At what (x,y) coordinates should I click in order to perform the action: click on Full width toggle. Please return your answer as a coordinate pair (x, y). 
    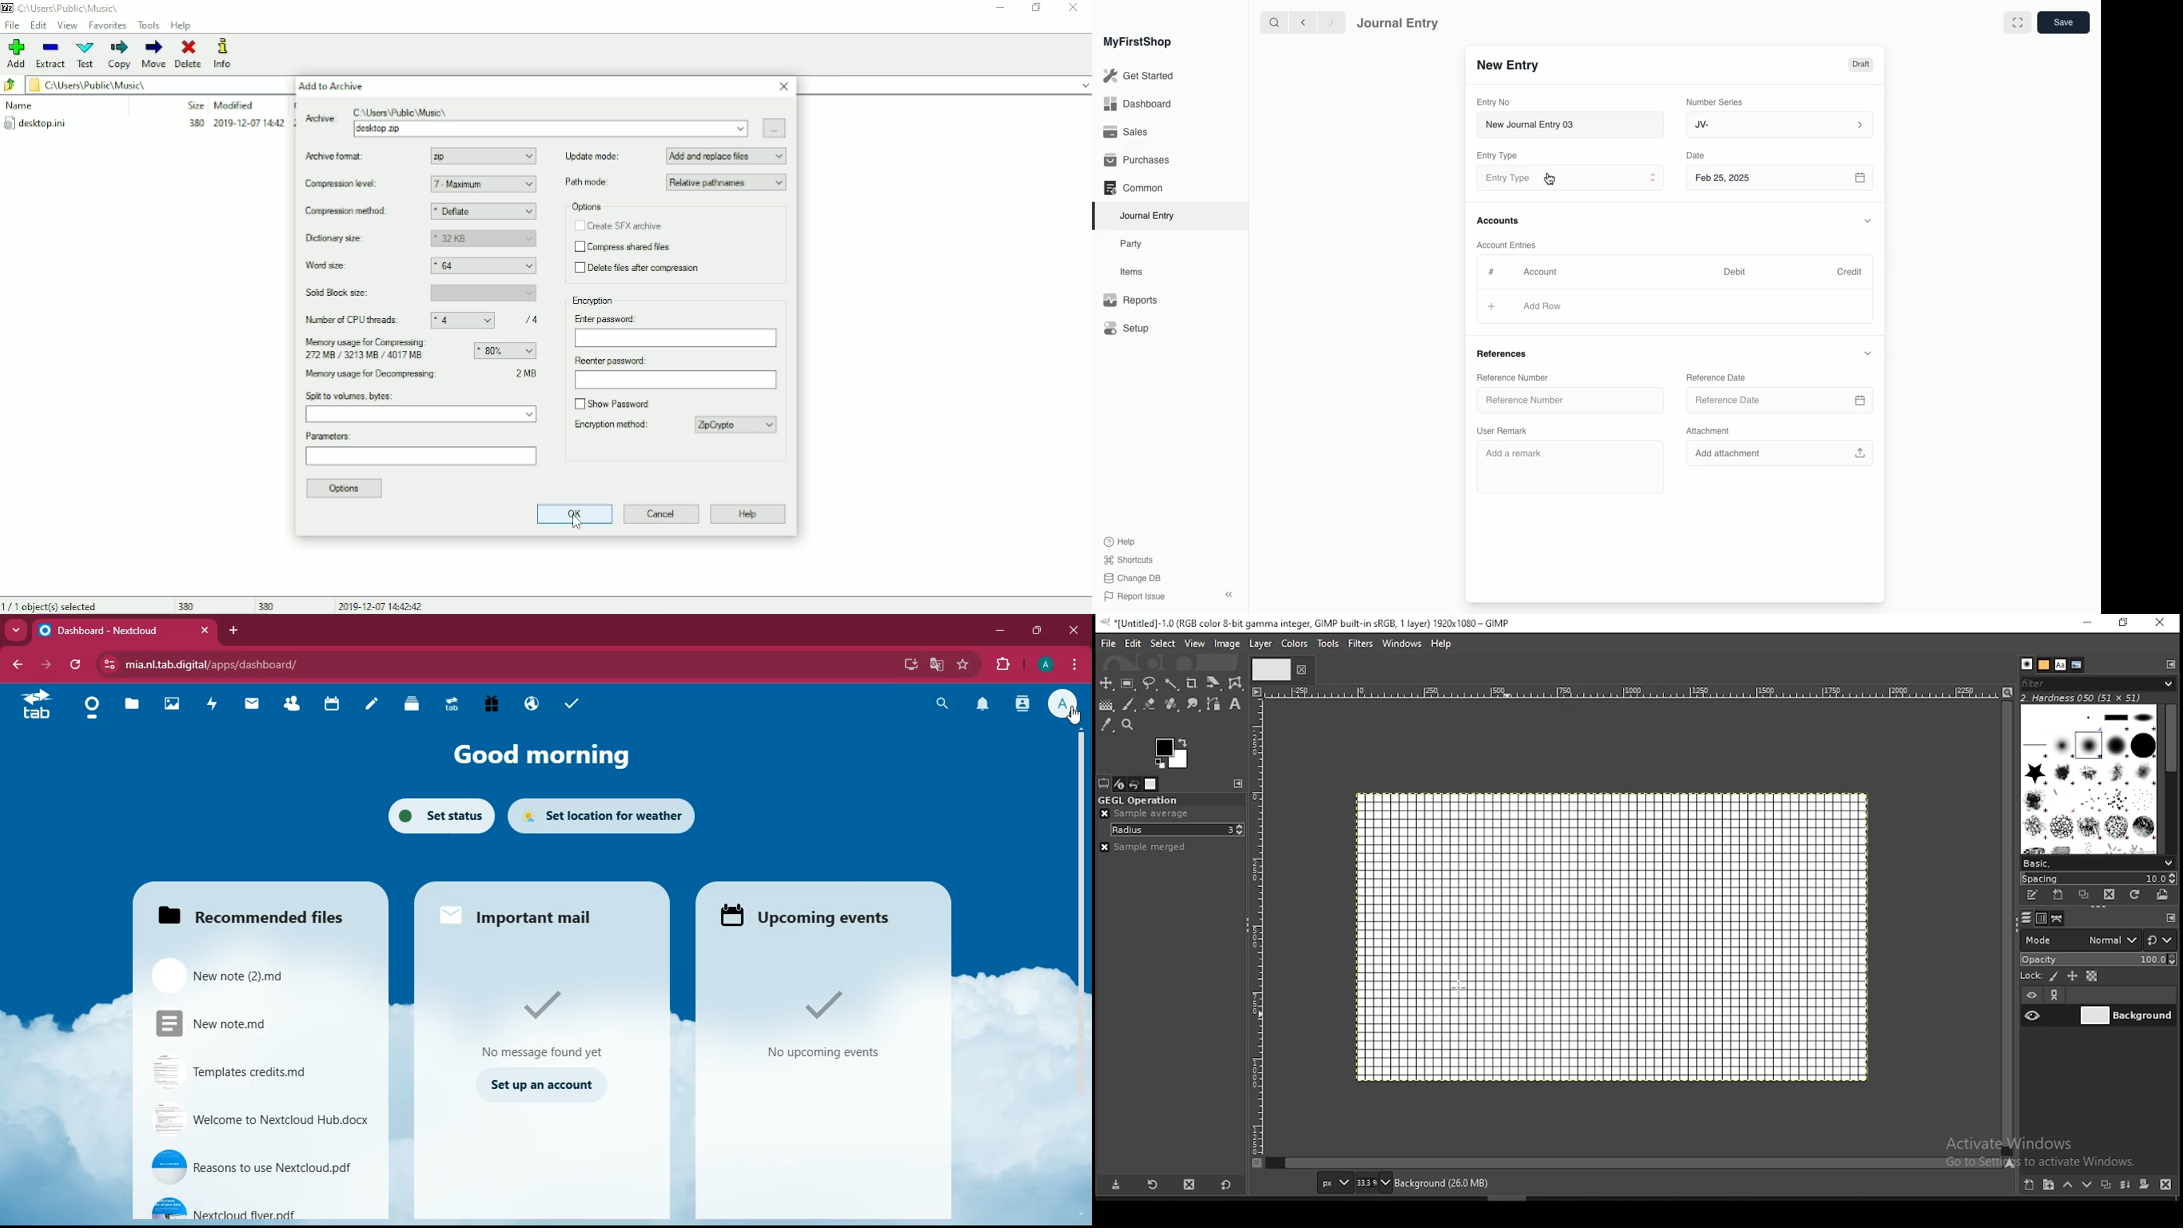
    Looking at the image, I should click on (2017, 23).